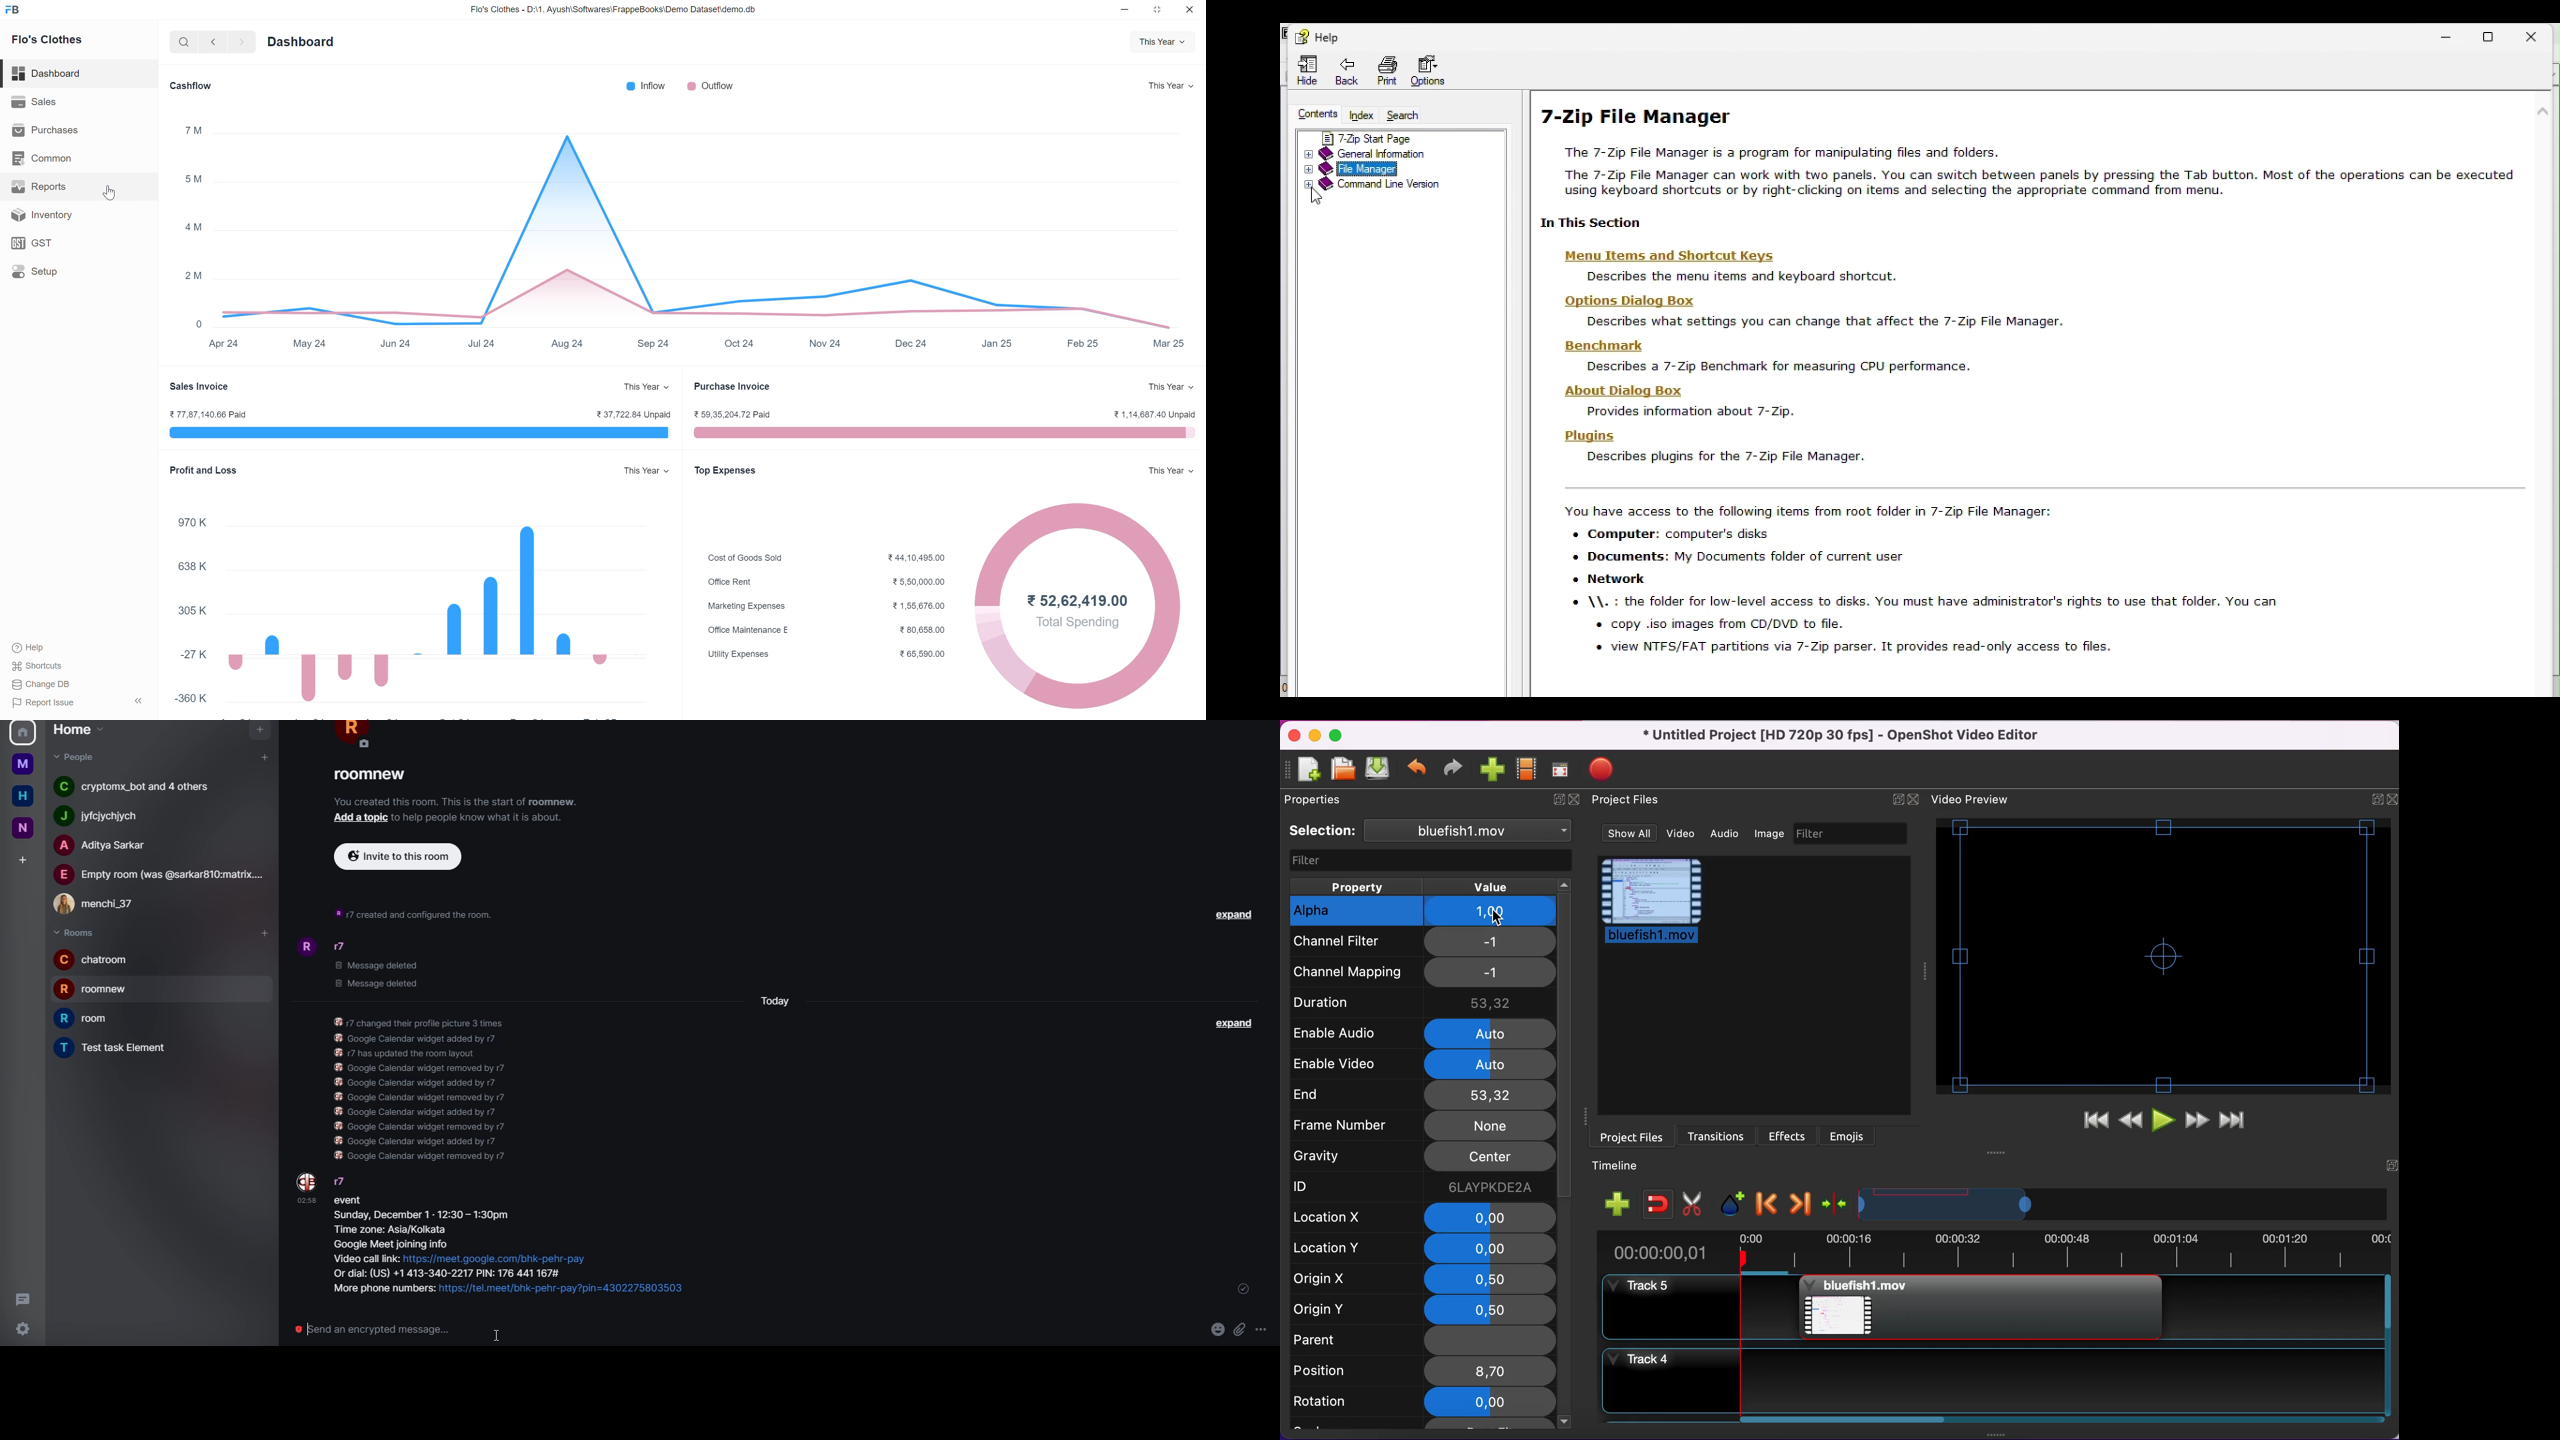 This screenshot has width=2576, height=1456. What do you see at coordinates (56, 159) in the screenshot?
I see `Common` at bounding box center [56, 159].